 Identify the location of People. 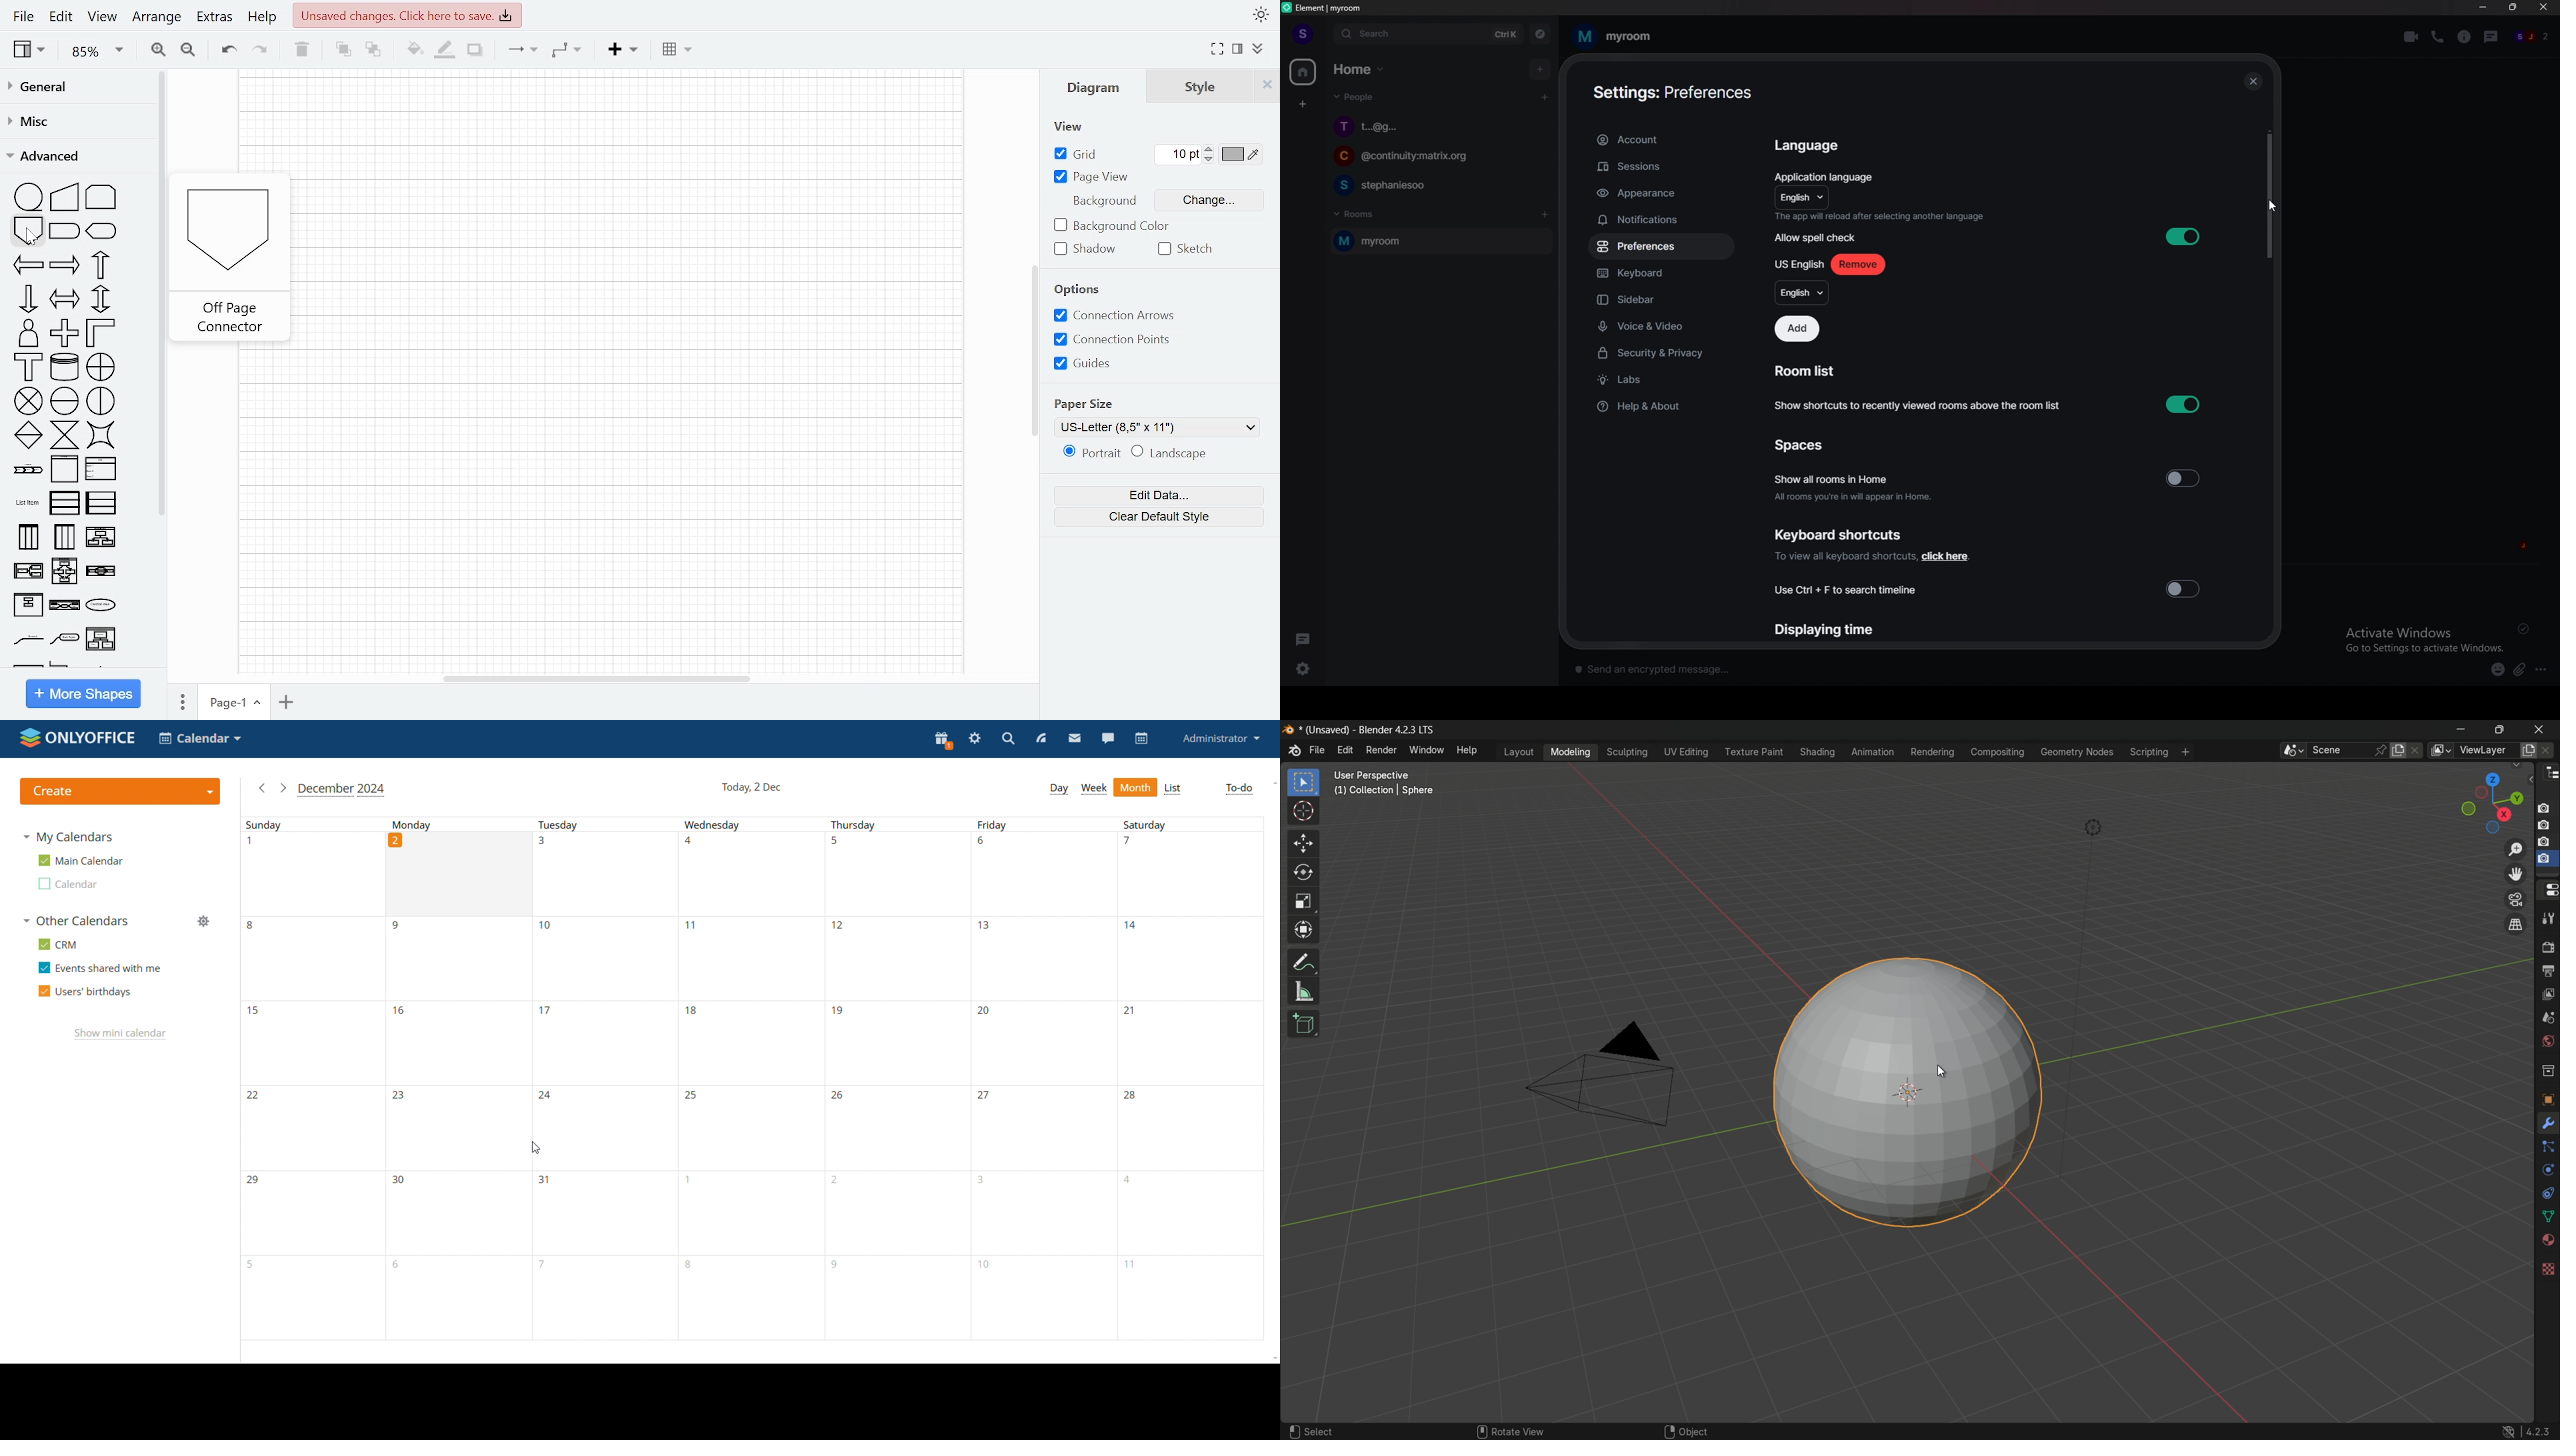
(1351, 99).